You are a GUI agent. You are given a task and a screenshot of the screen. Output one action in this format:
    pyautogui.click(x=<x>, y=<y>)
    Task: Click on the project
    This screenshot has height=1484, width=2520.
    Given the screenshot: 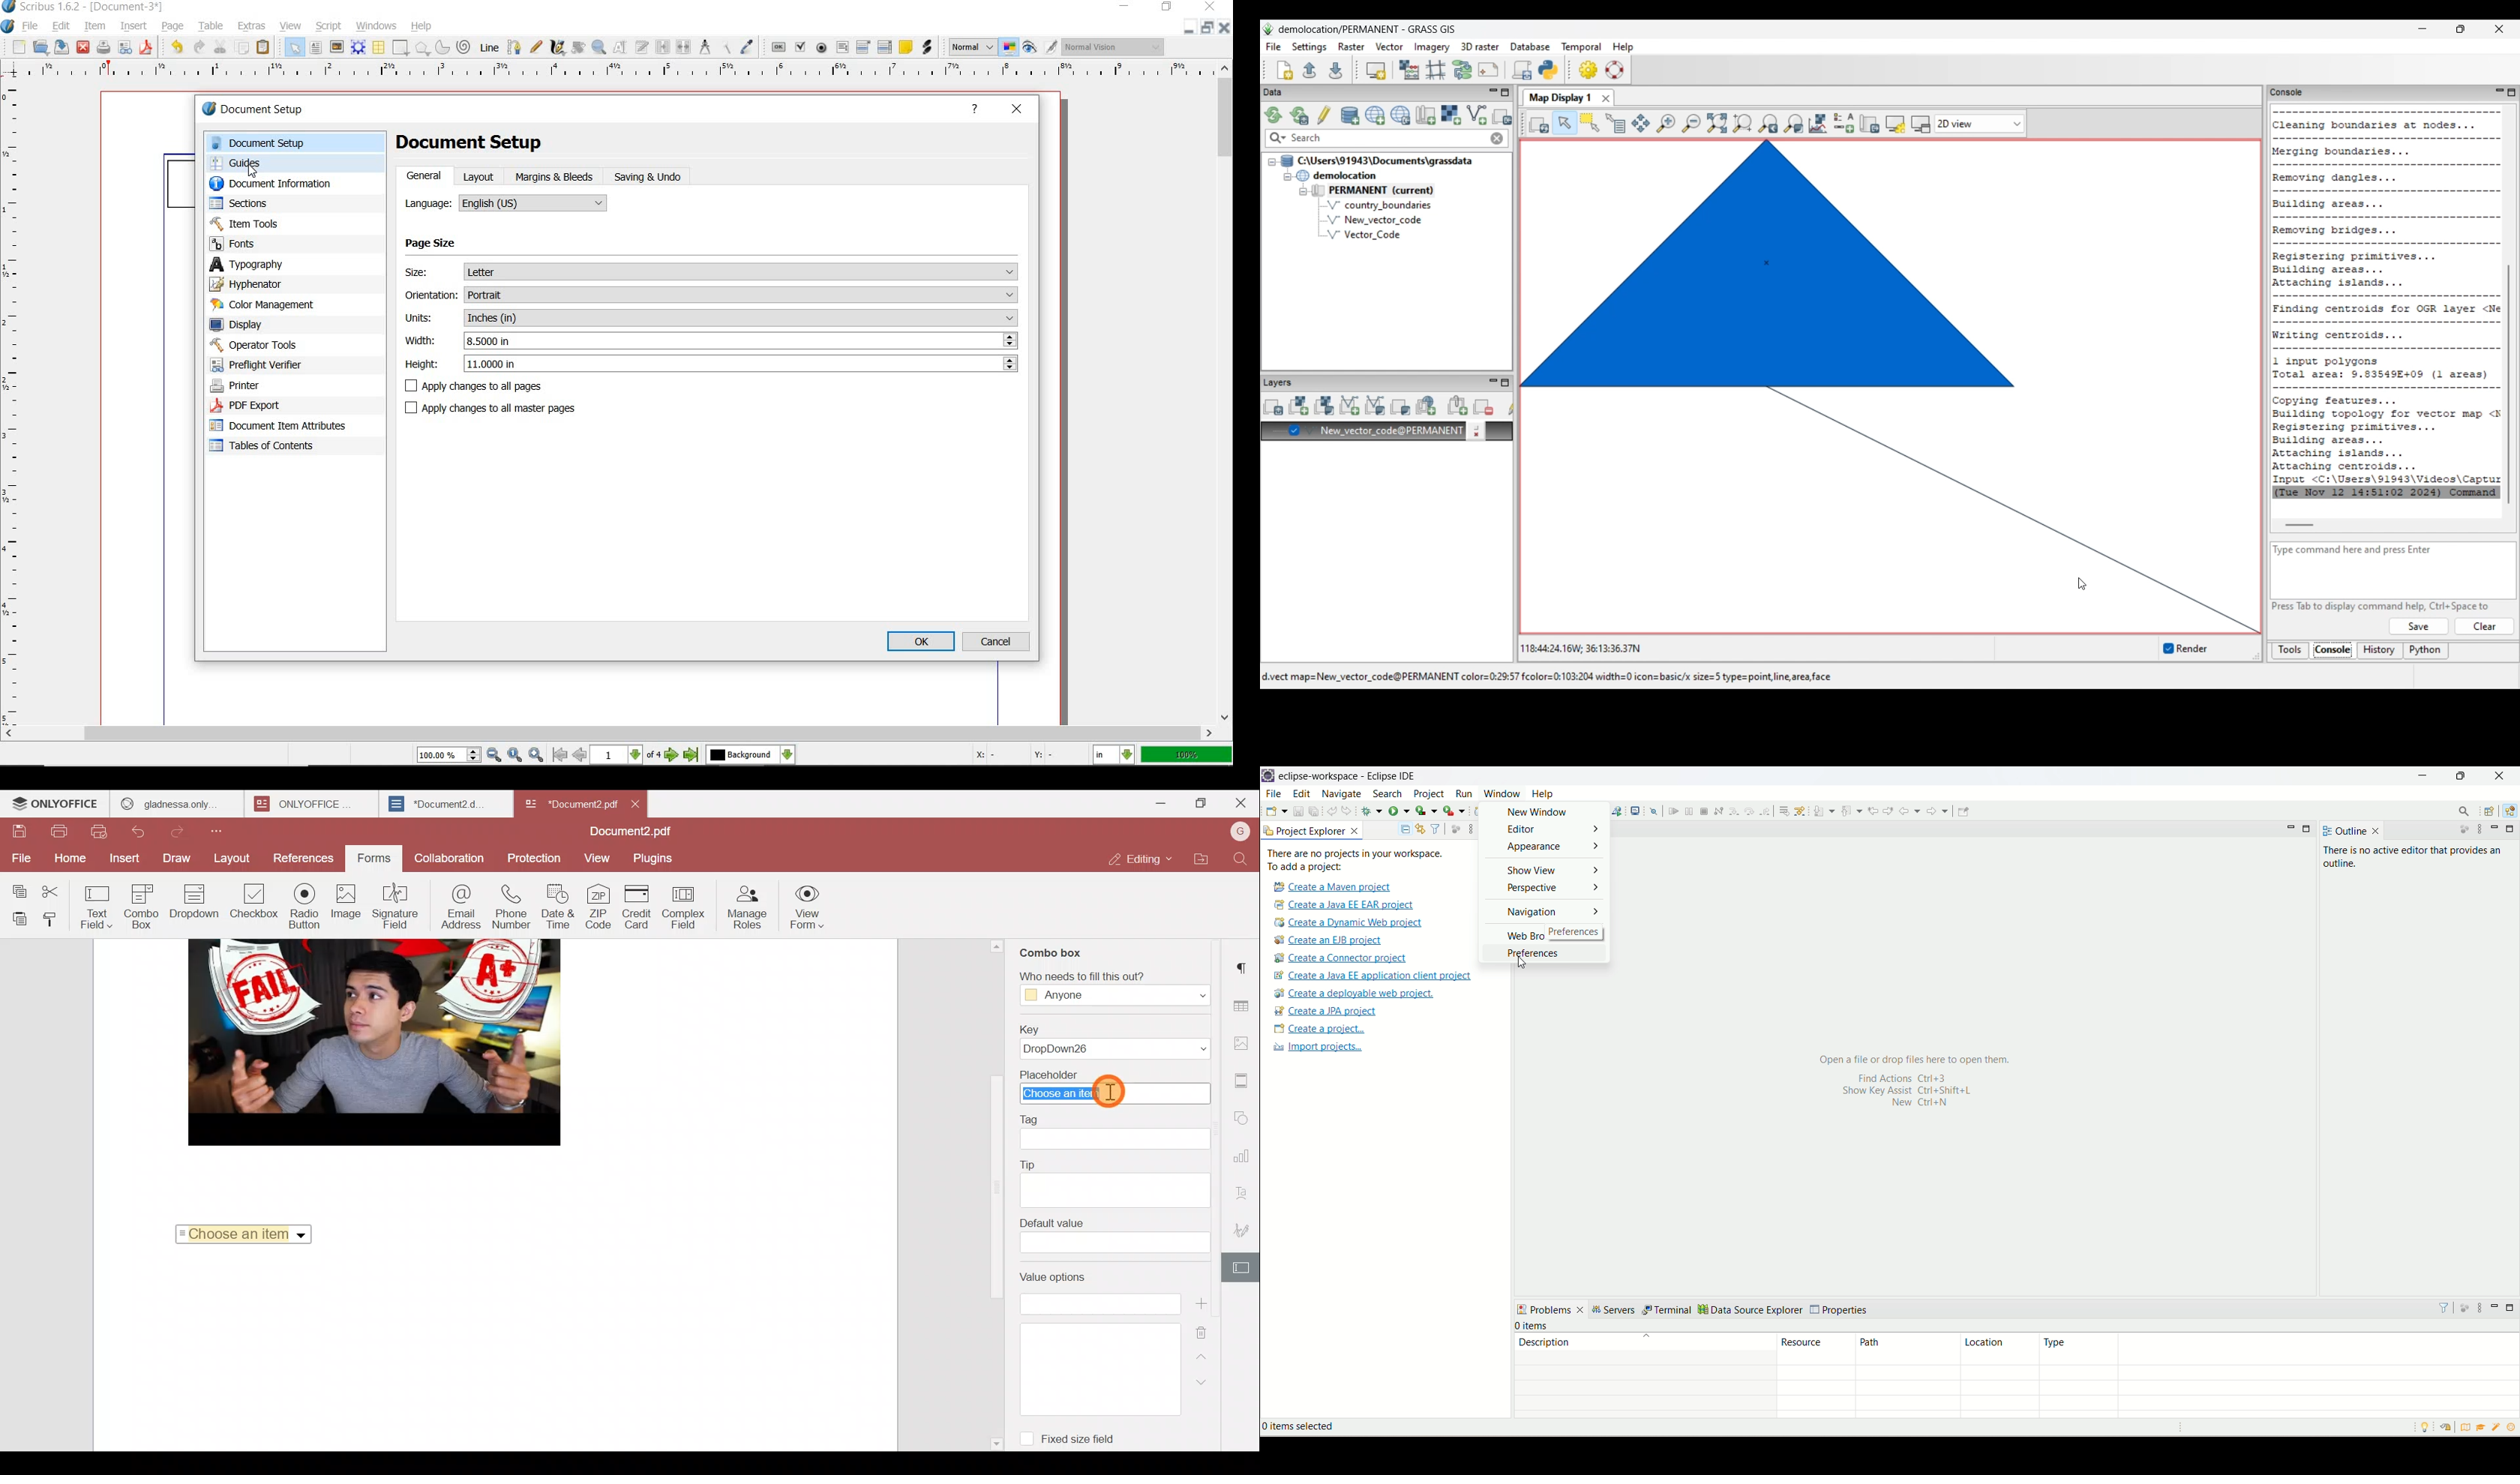 What is the action you would take?
    pyautogui.click(x=1429, y=795)
    